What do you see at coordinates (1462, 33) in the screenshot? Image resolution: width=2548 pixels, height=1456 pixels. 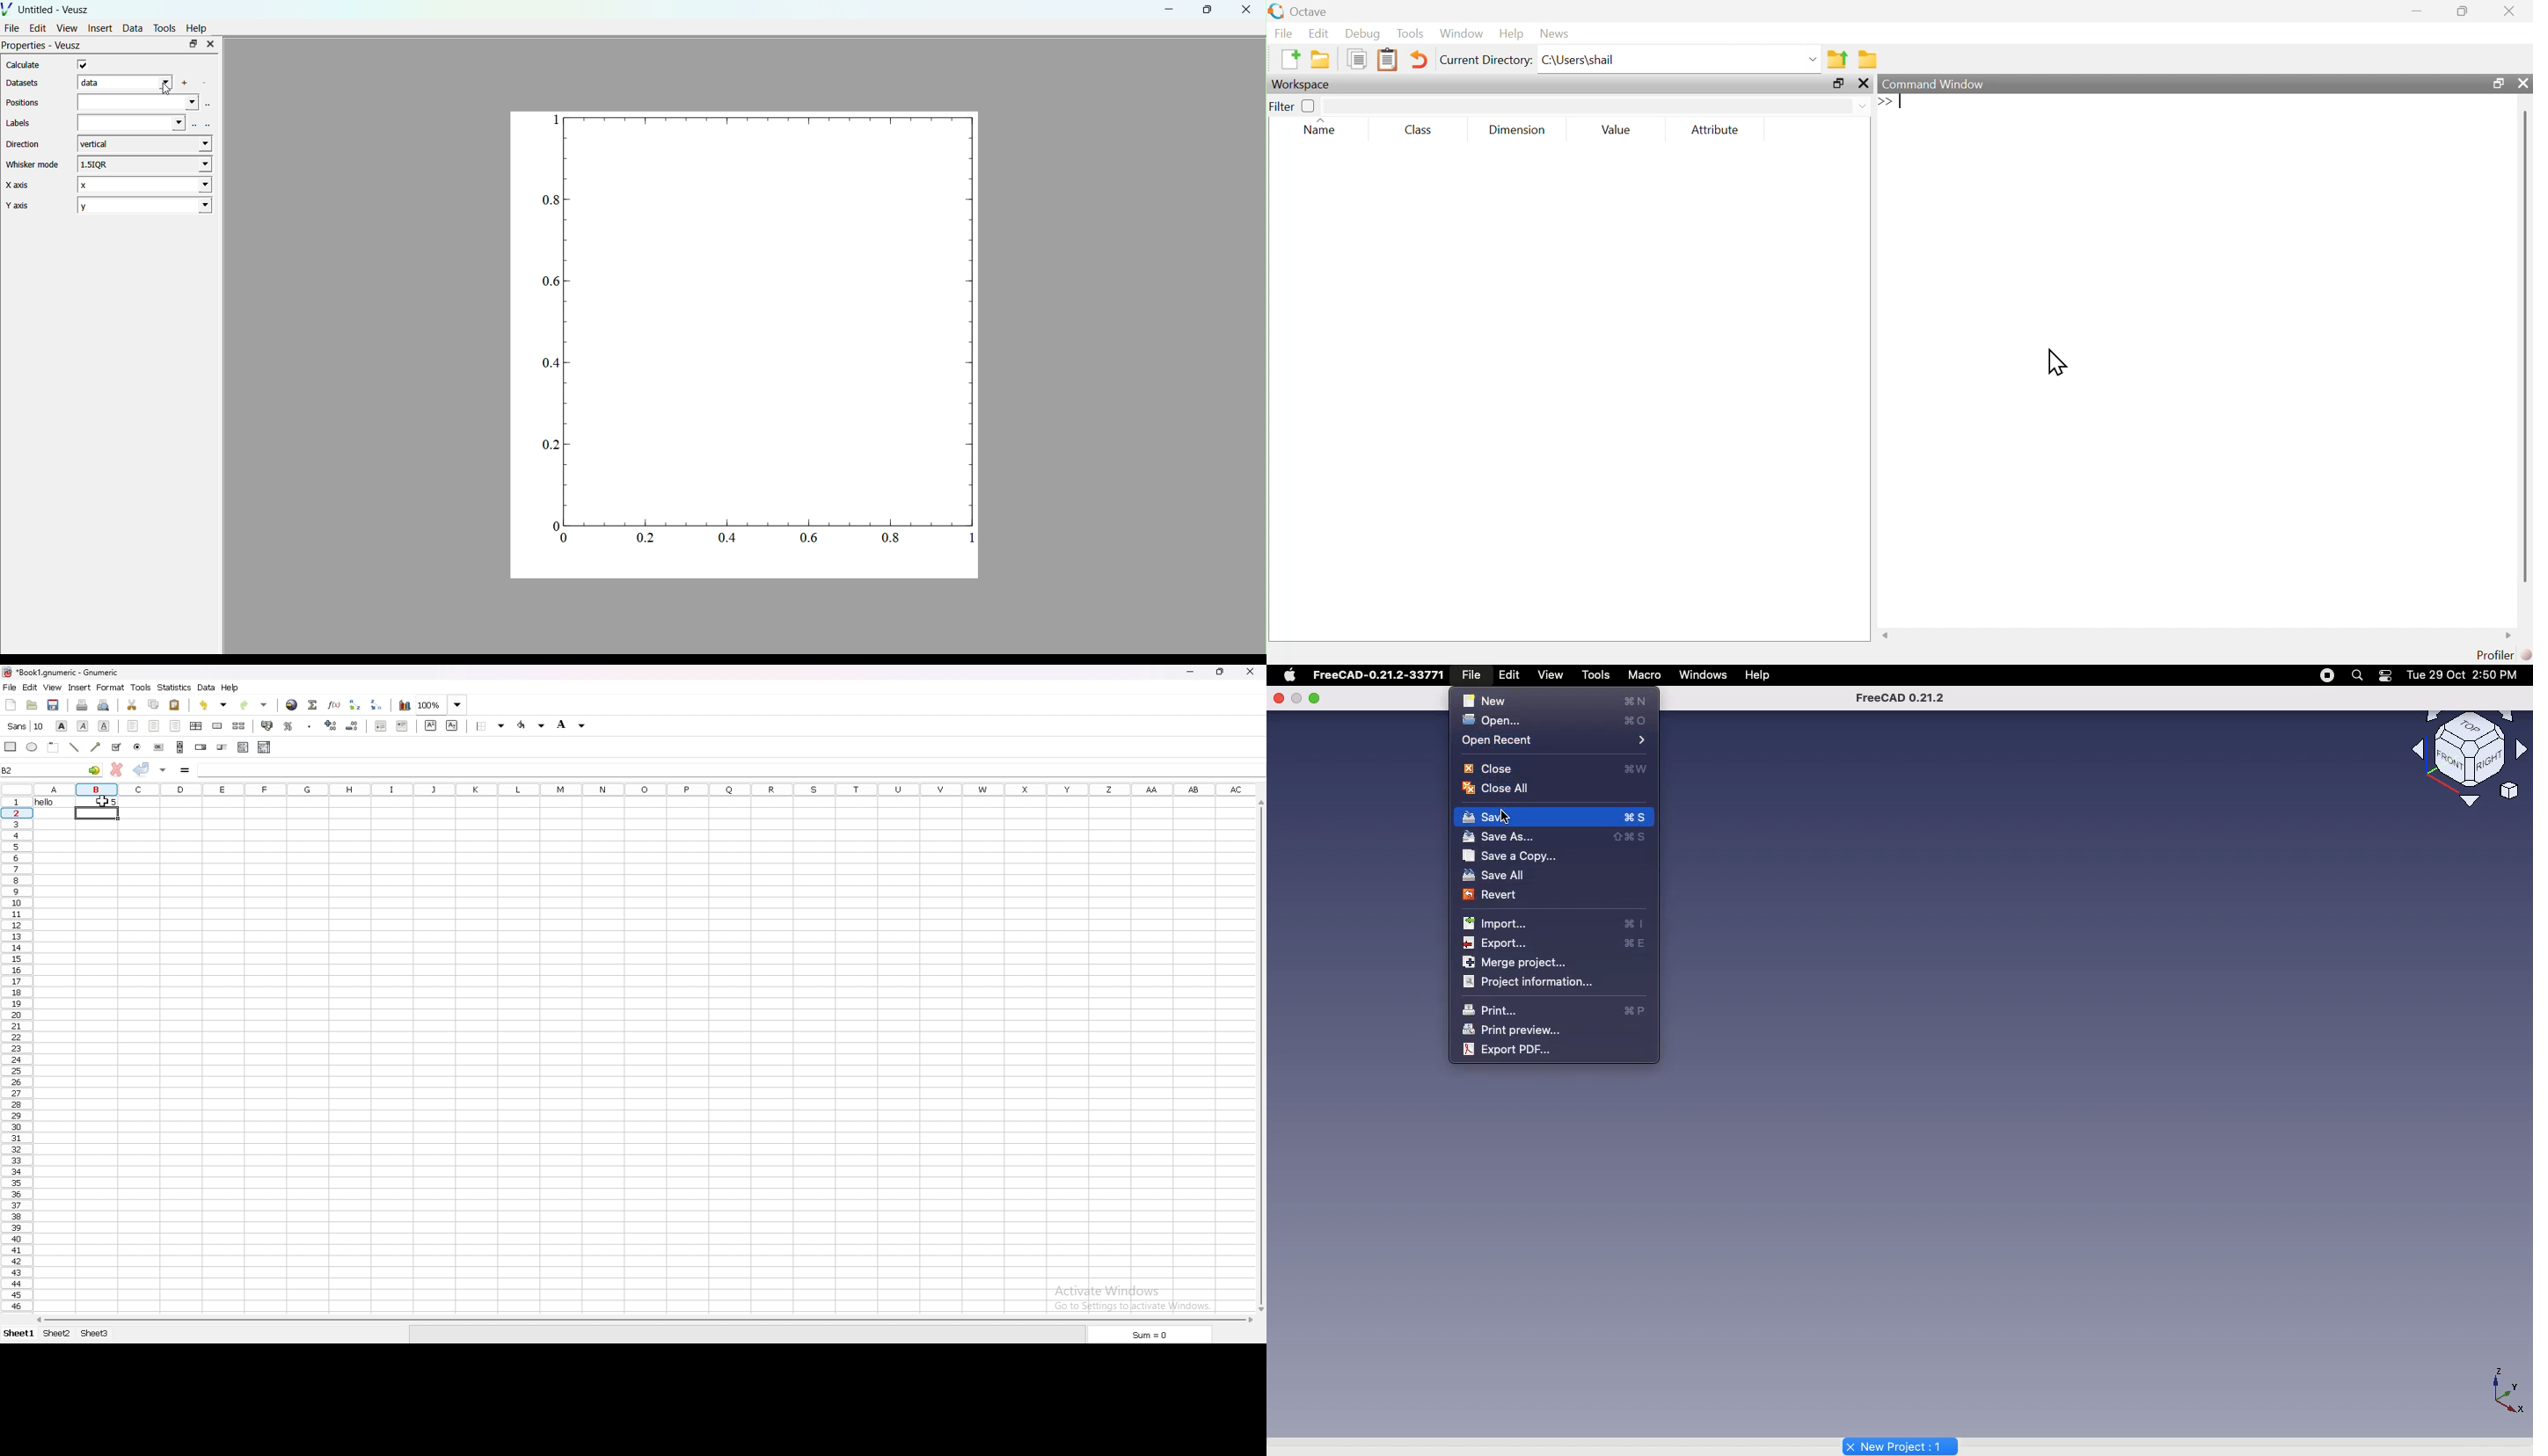 I see `Window` at bounding box center [1462, 33].